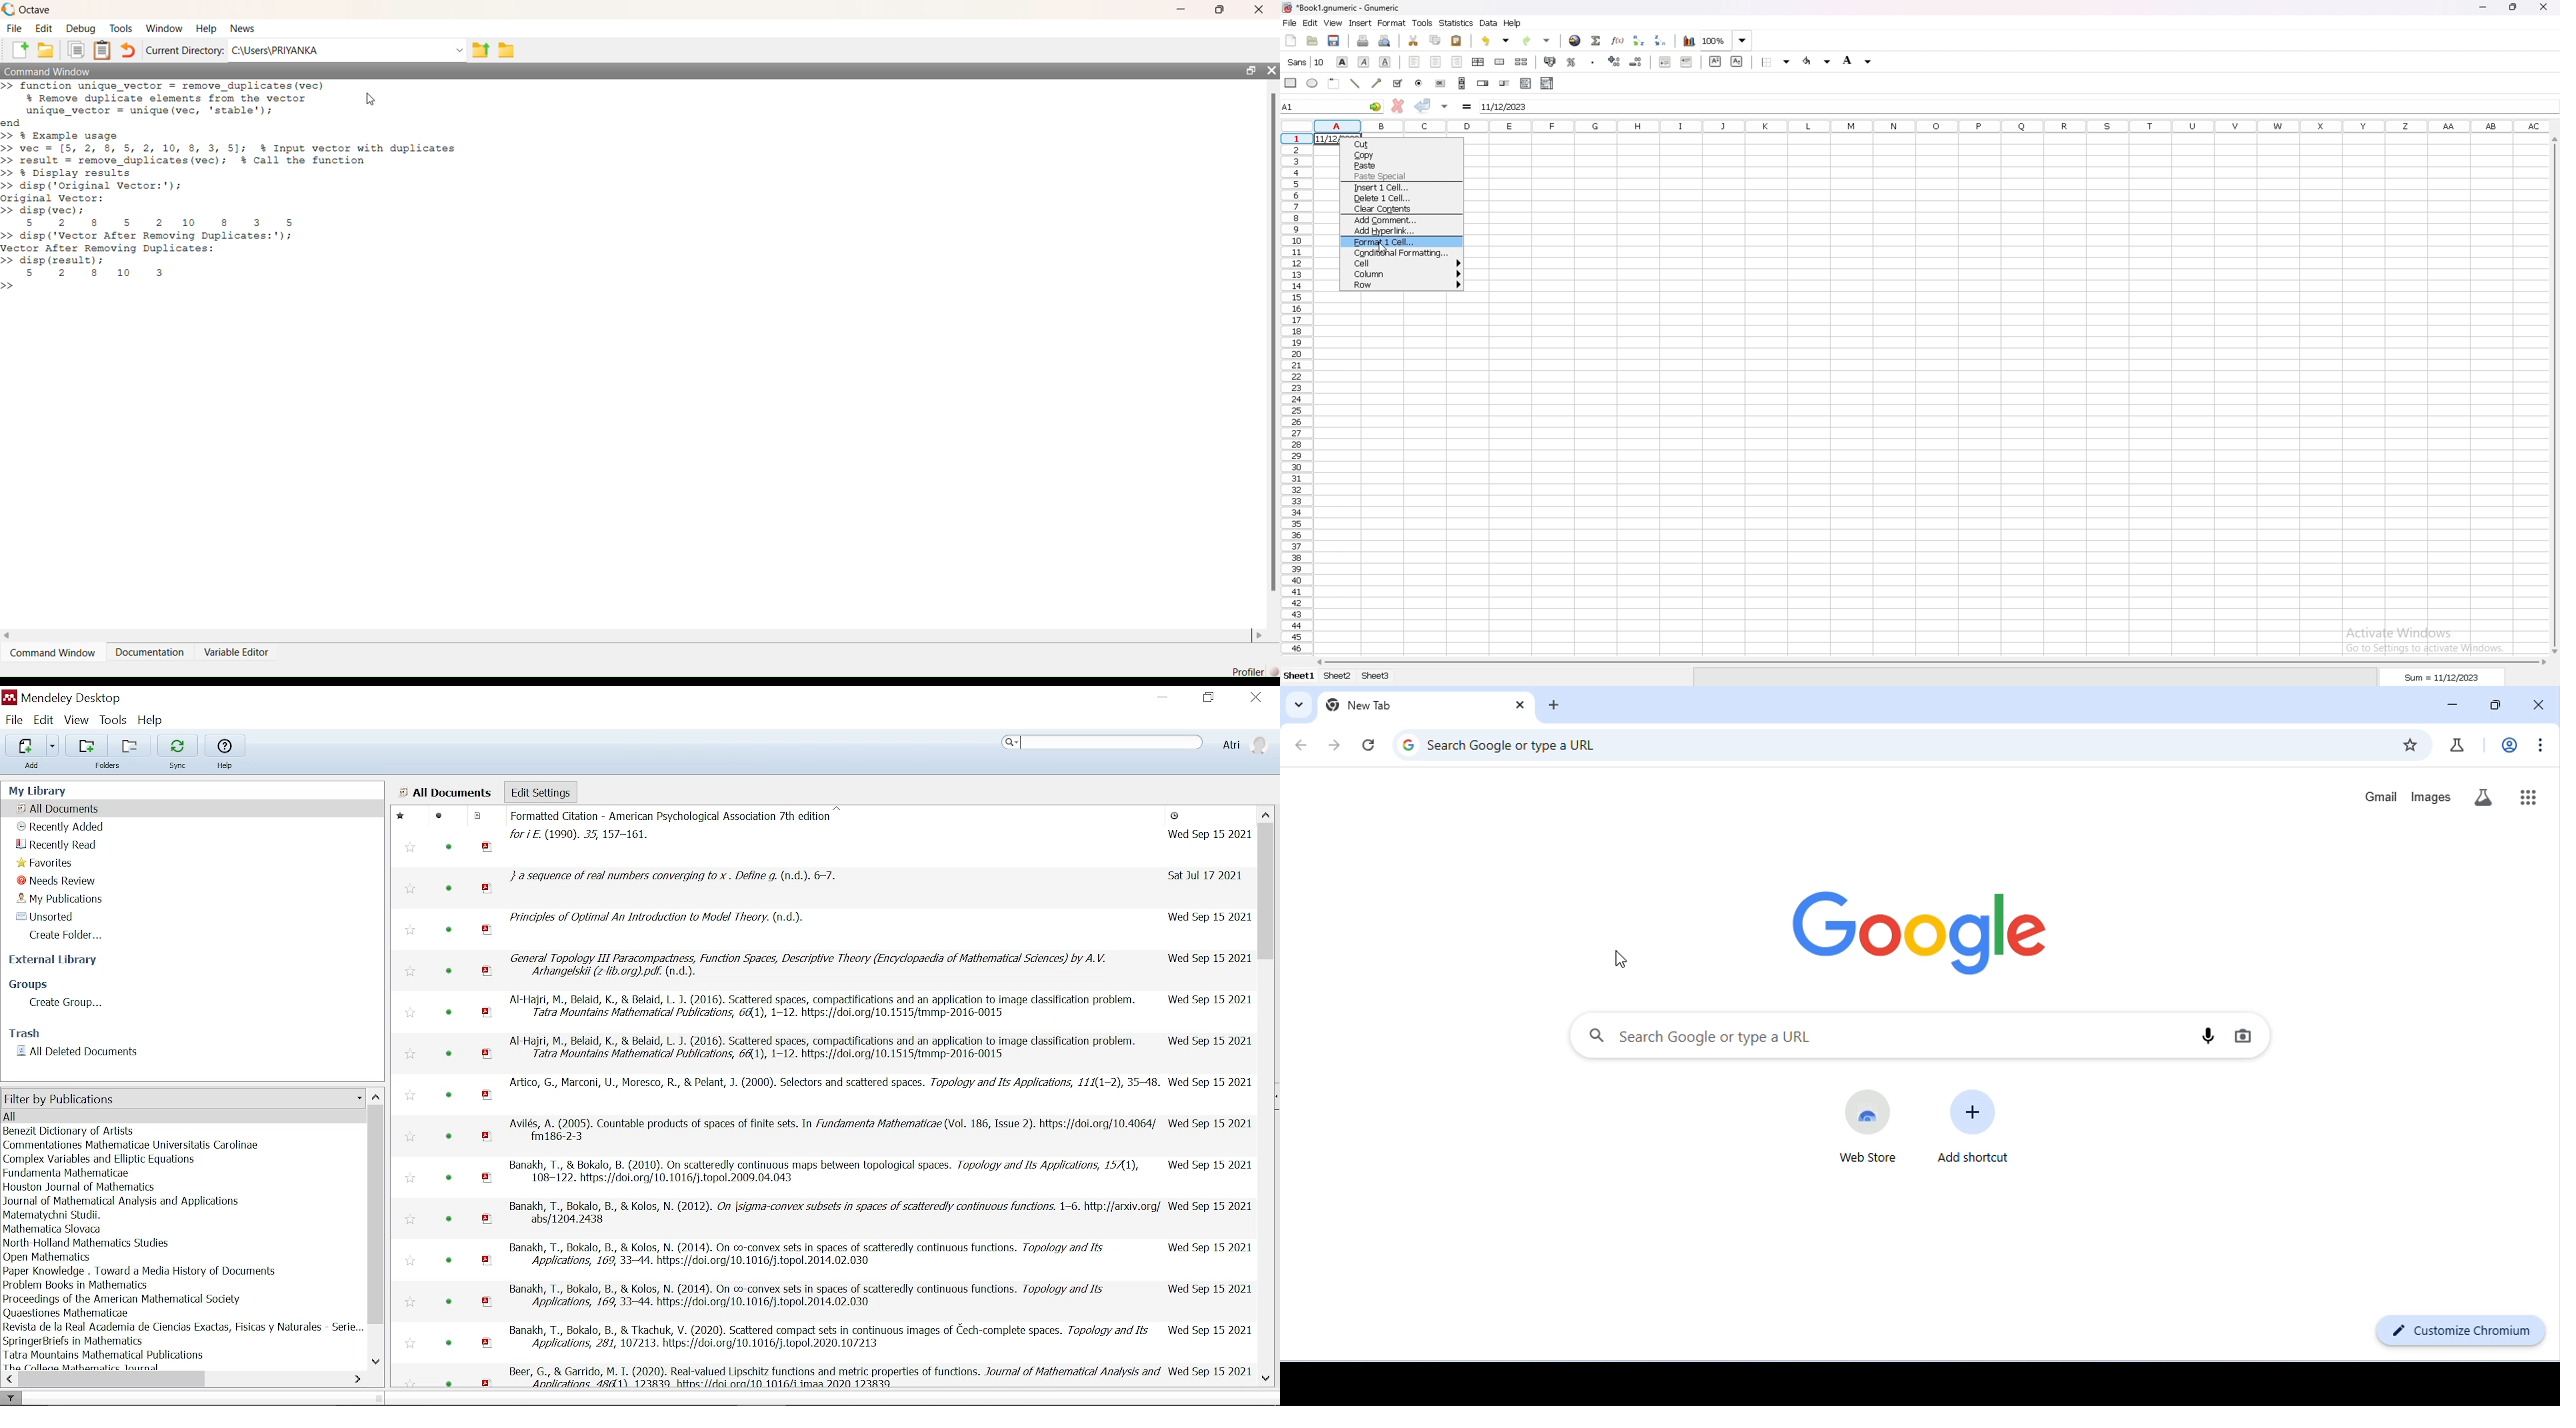 This screenshot has width=2576, height=1428. Describe the element at coordinates (1527, 84) in the screenshot. I see `list` at that location.